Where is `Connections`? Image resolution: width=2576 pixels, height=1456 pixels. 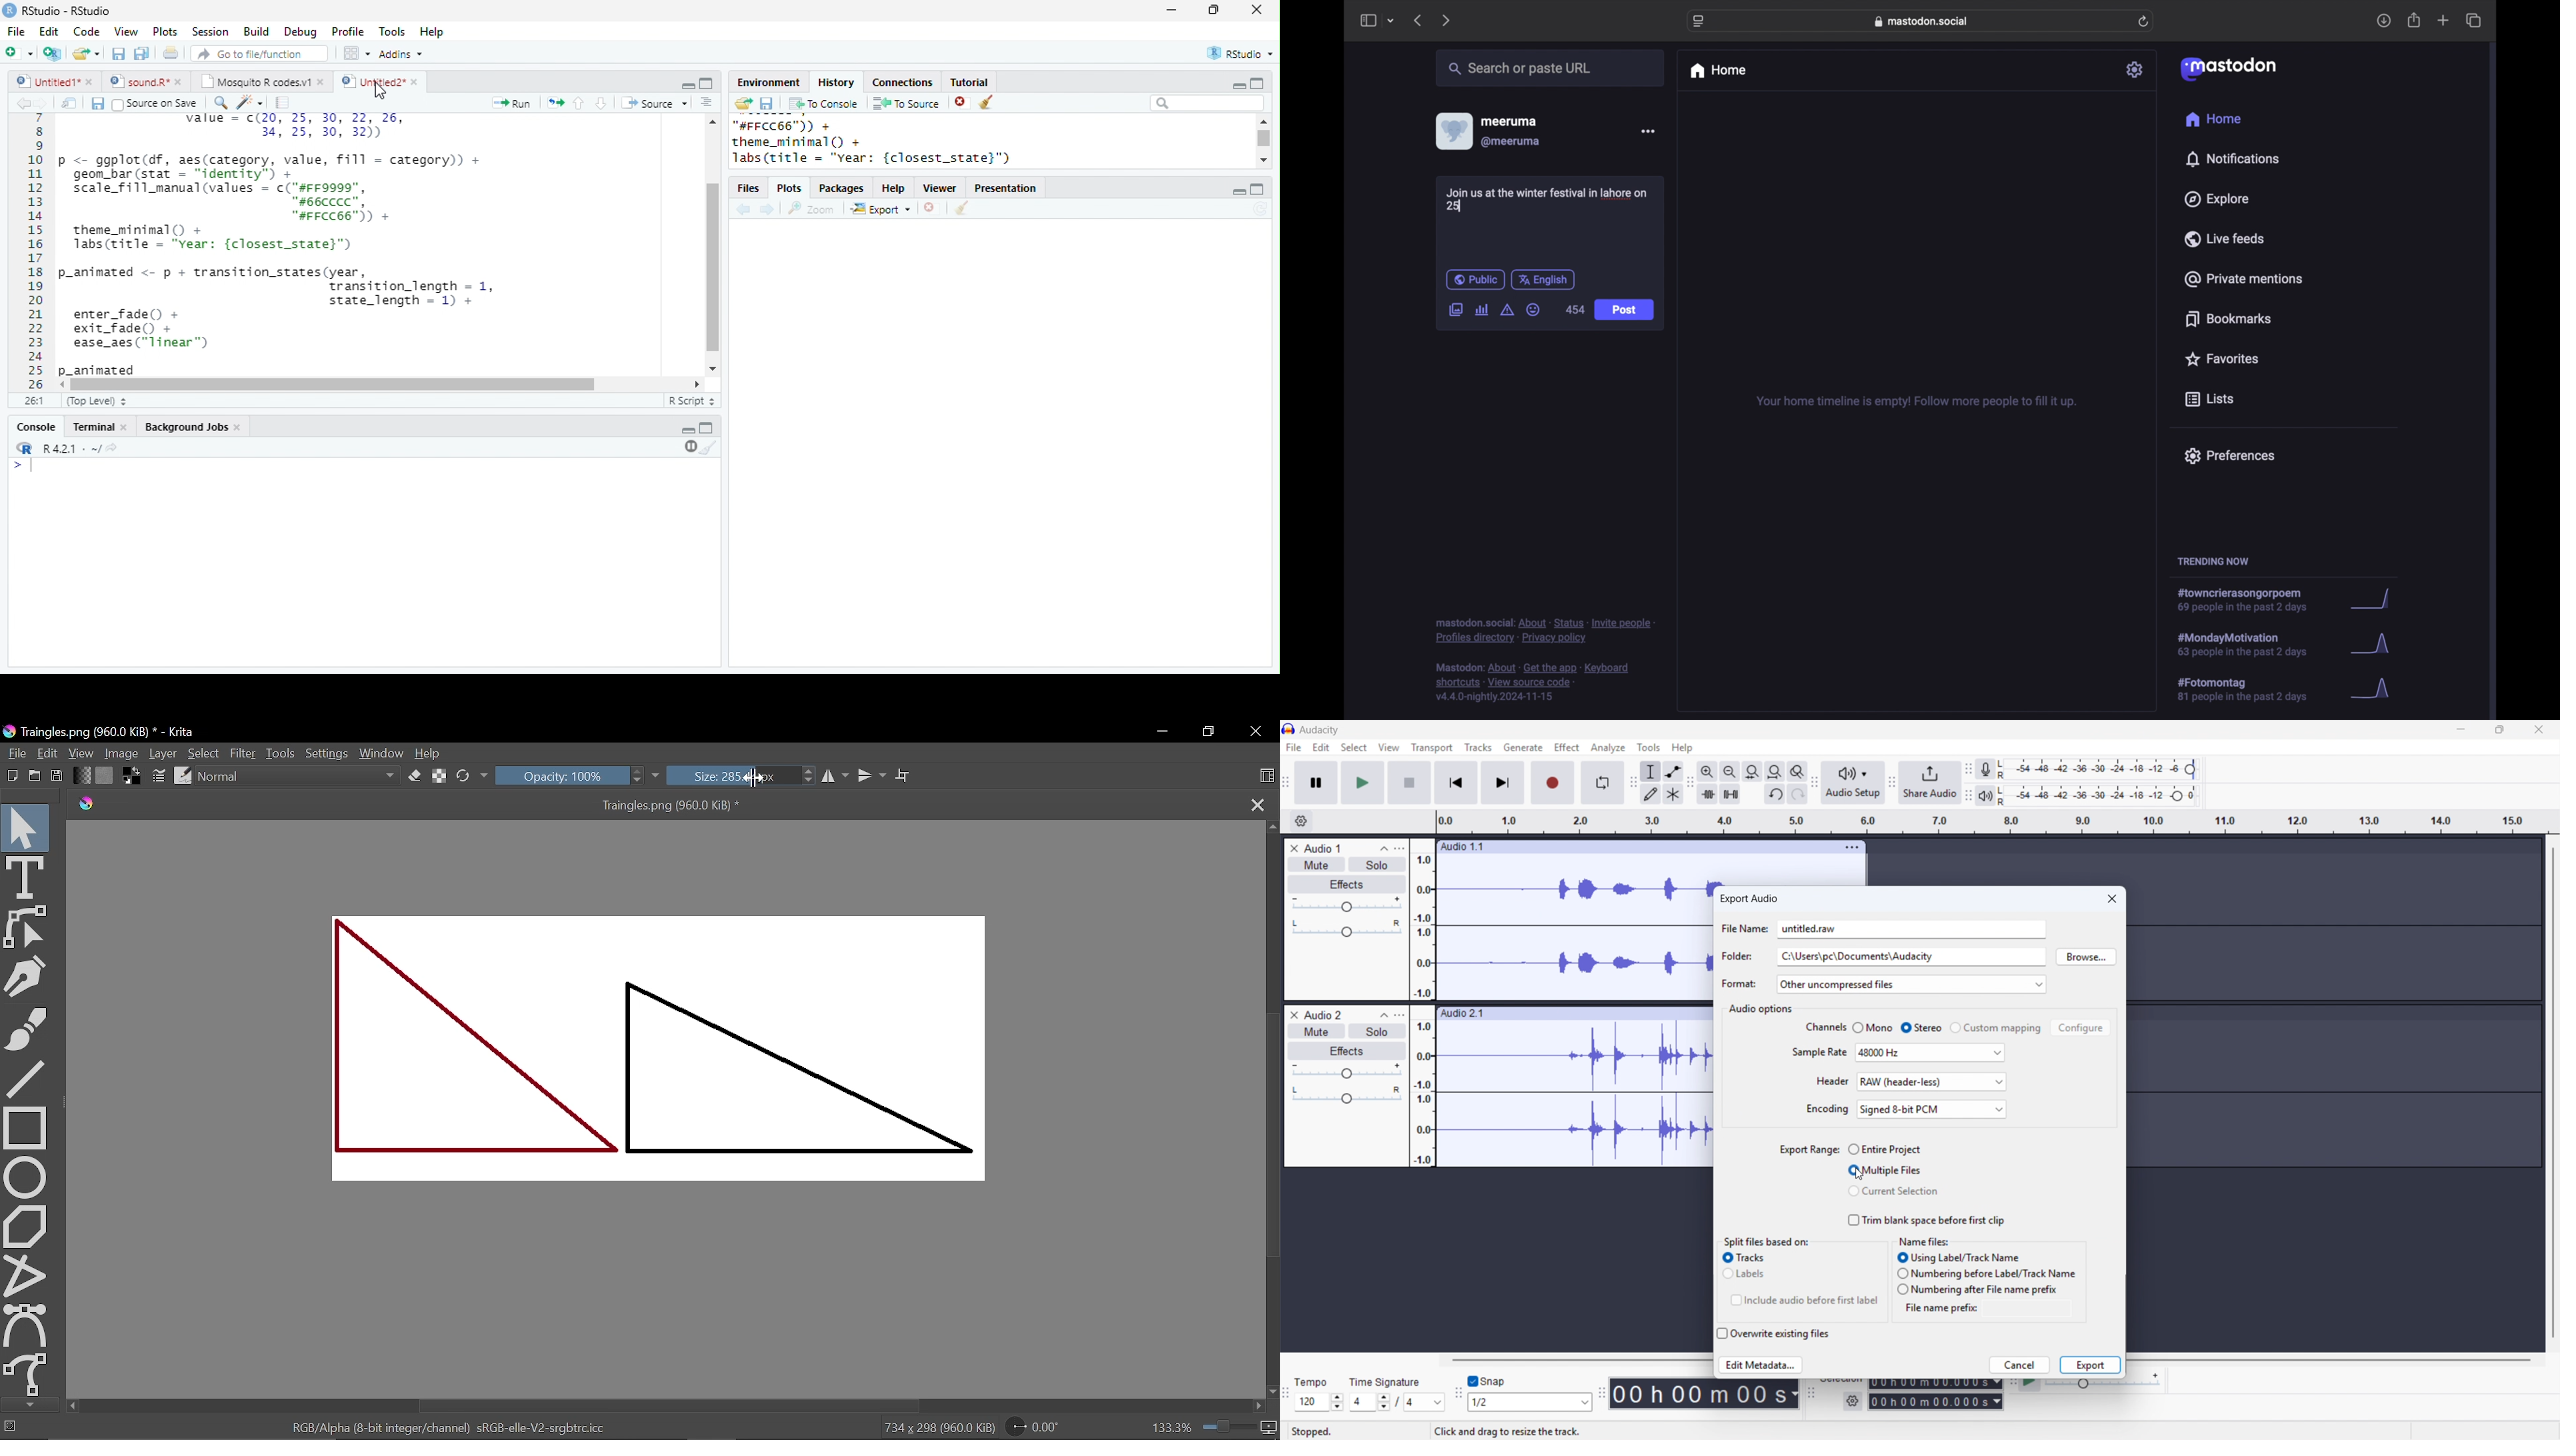
Connections is located at coordinates (904, 82).